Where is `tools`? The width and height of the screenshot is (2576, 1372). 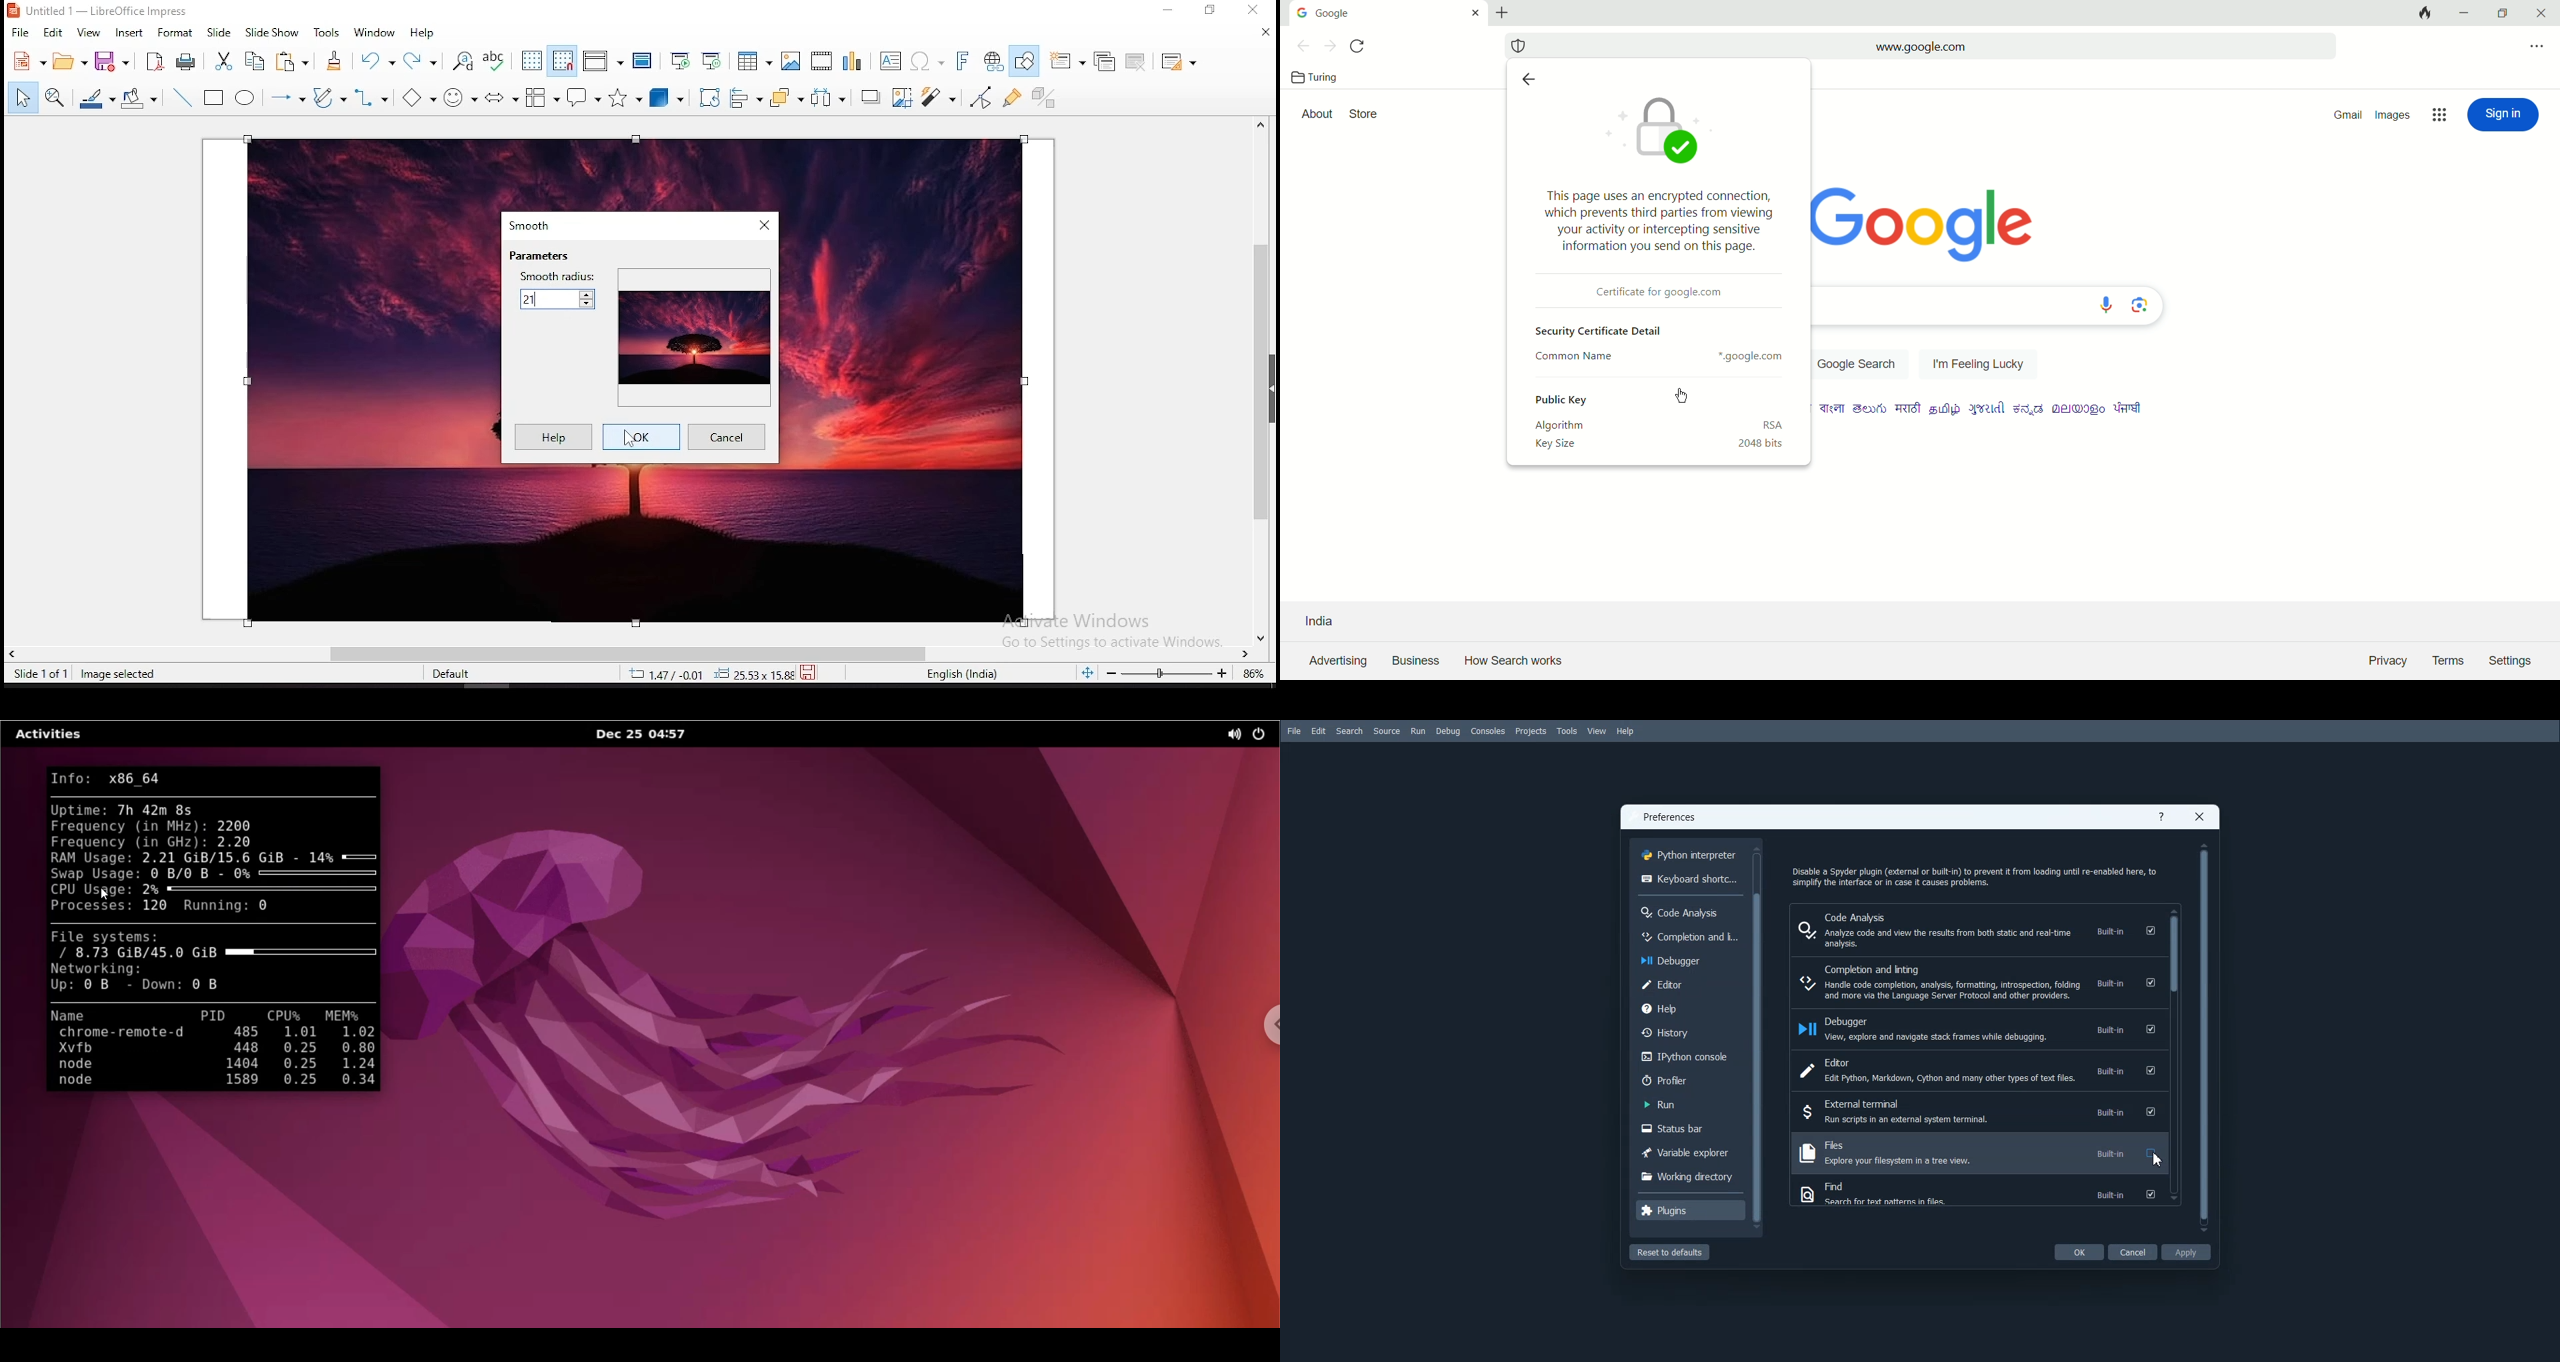 tools is located at coordinates (326, 32).